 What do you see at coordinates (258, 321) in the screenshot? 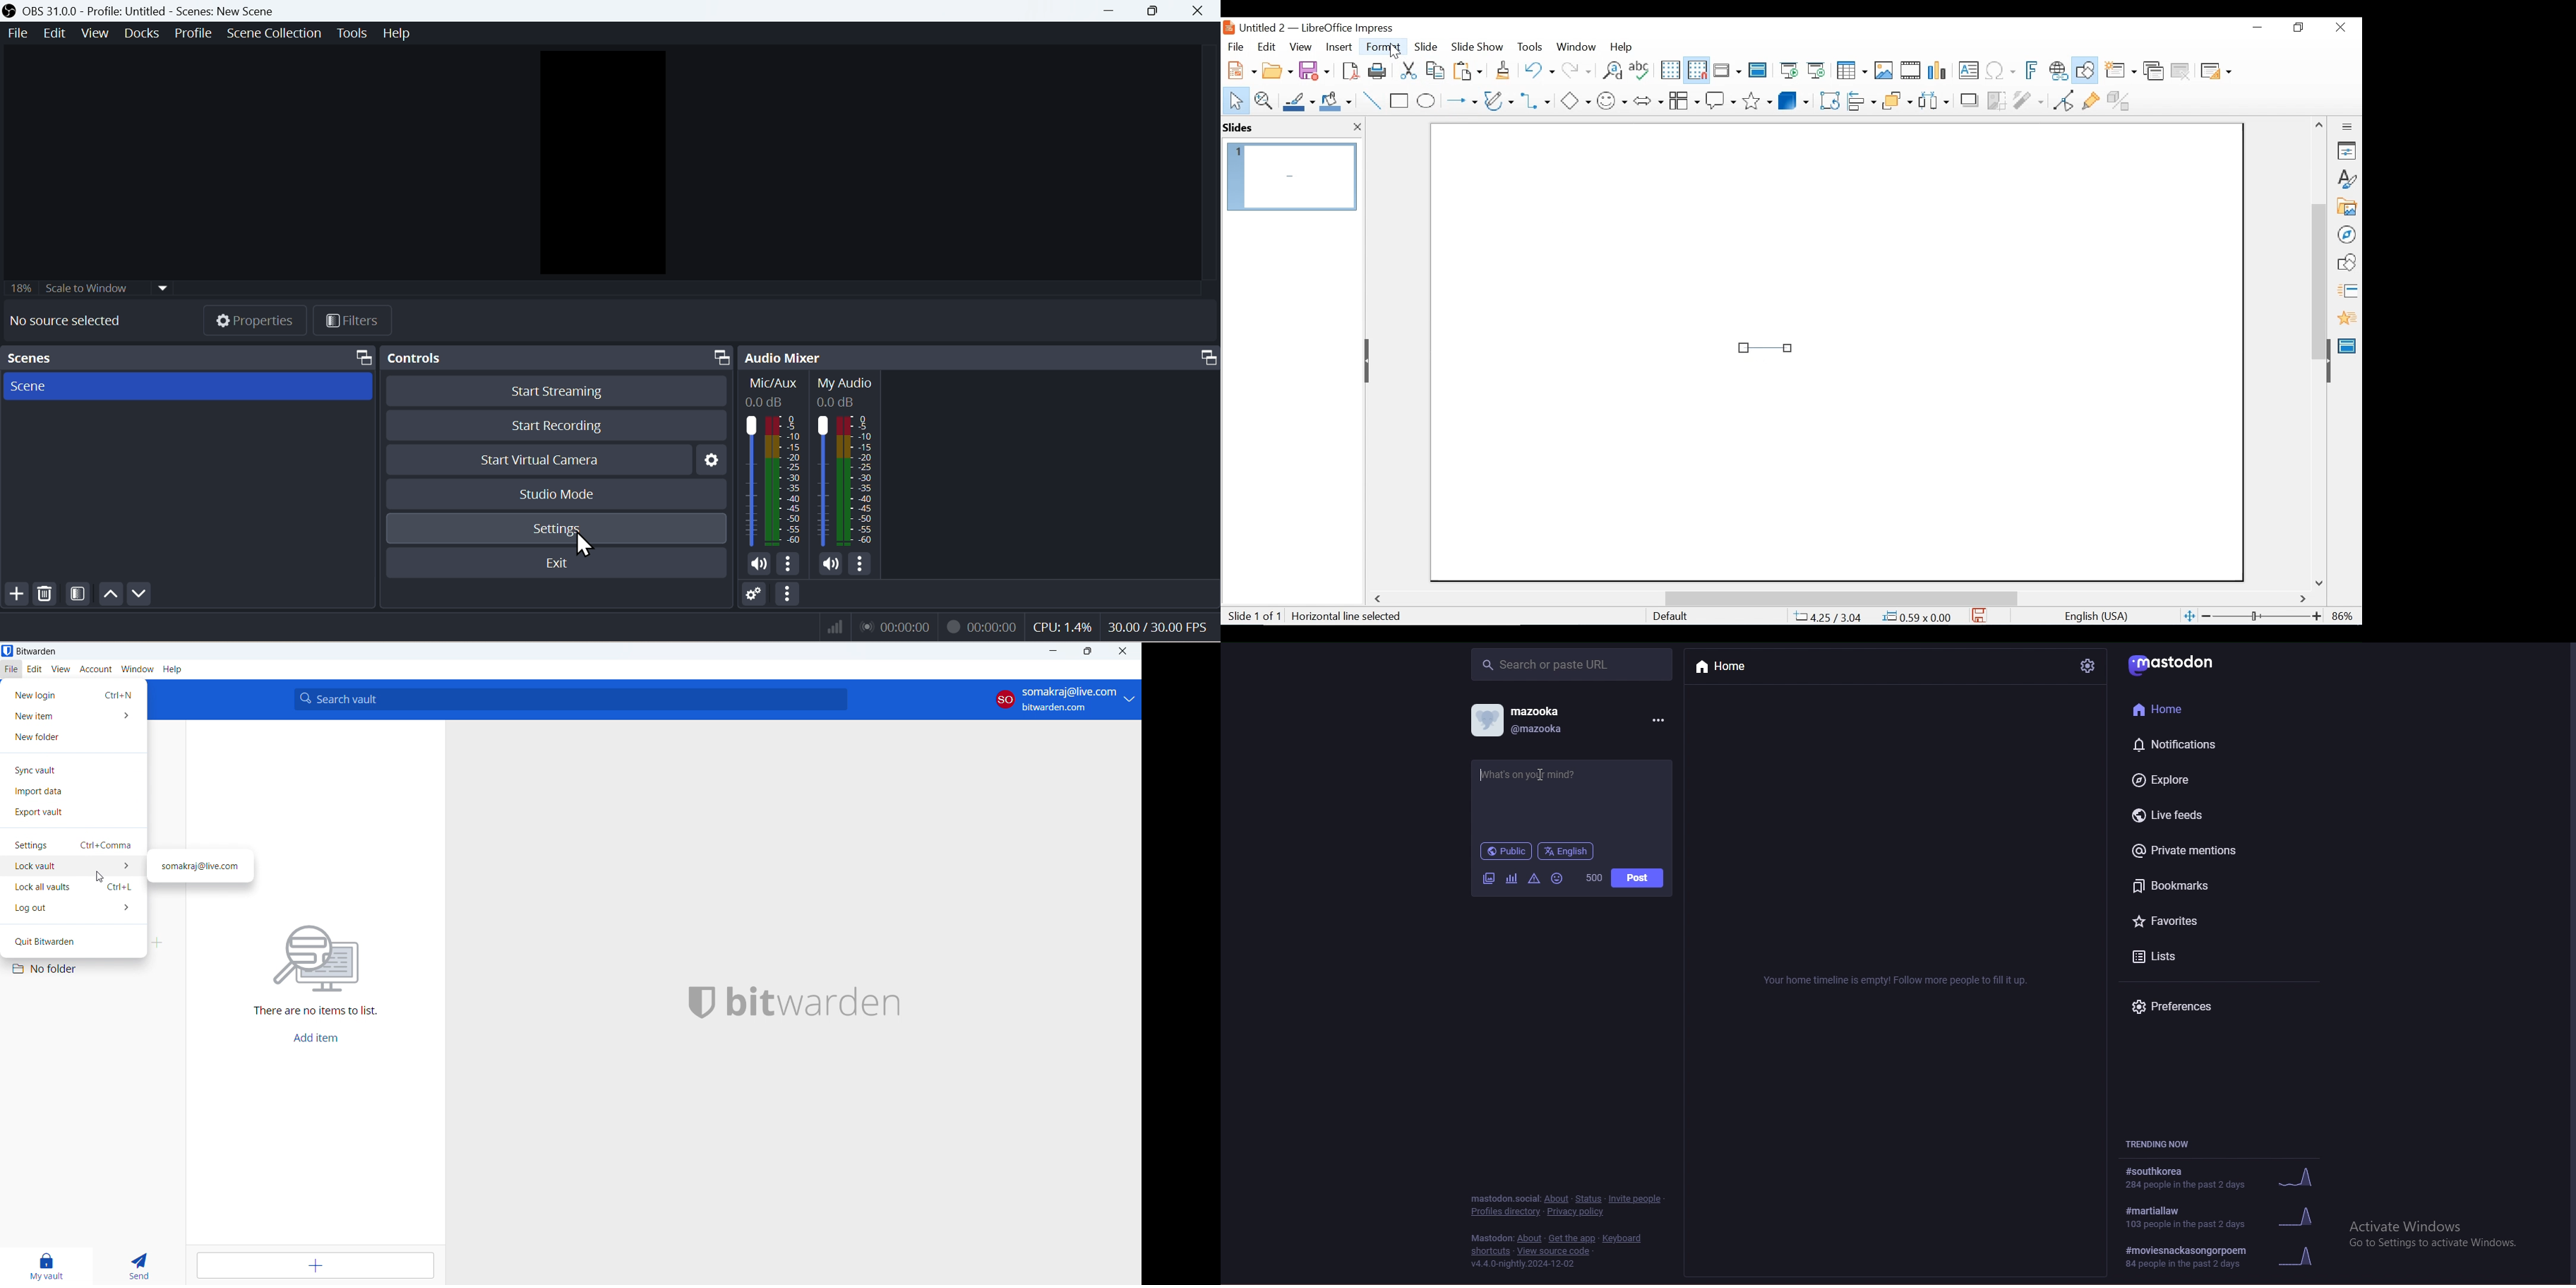
I see `Properties` at bounding box center [258, 321].